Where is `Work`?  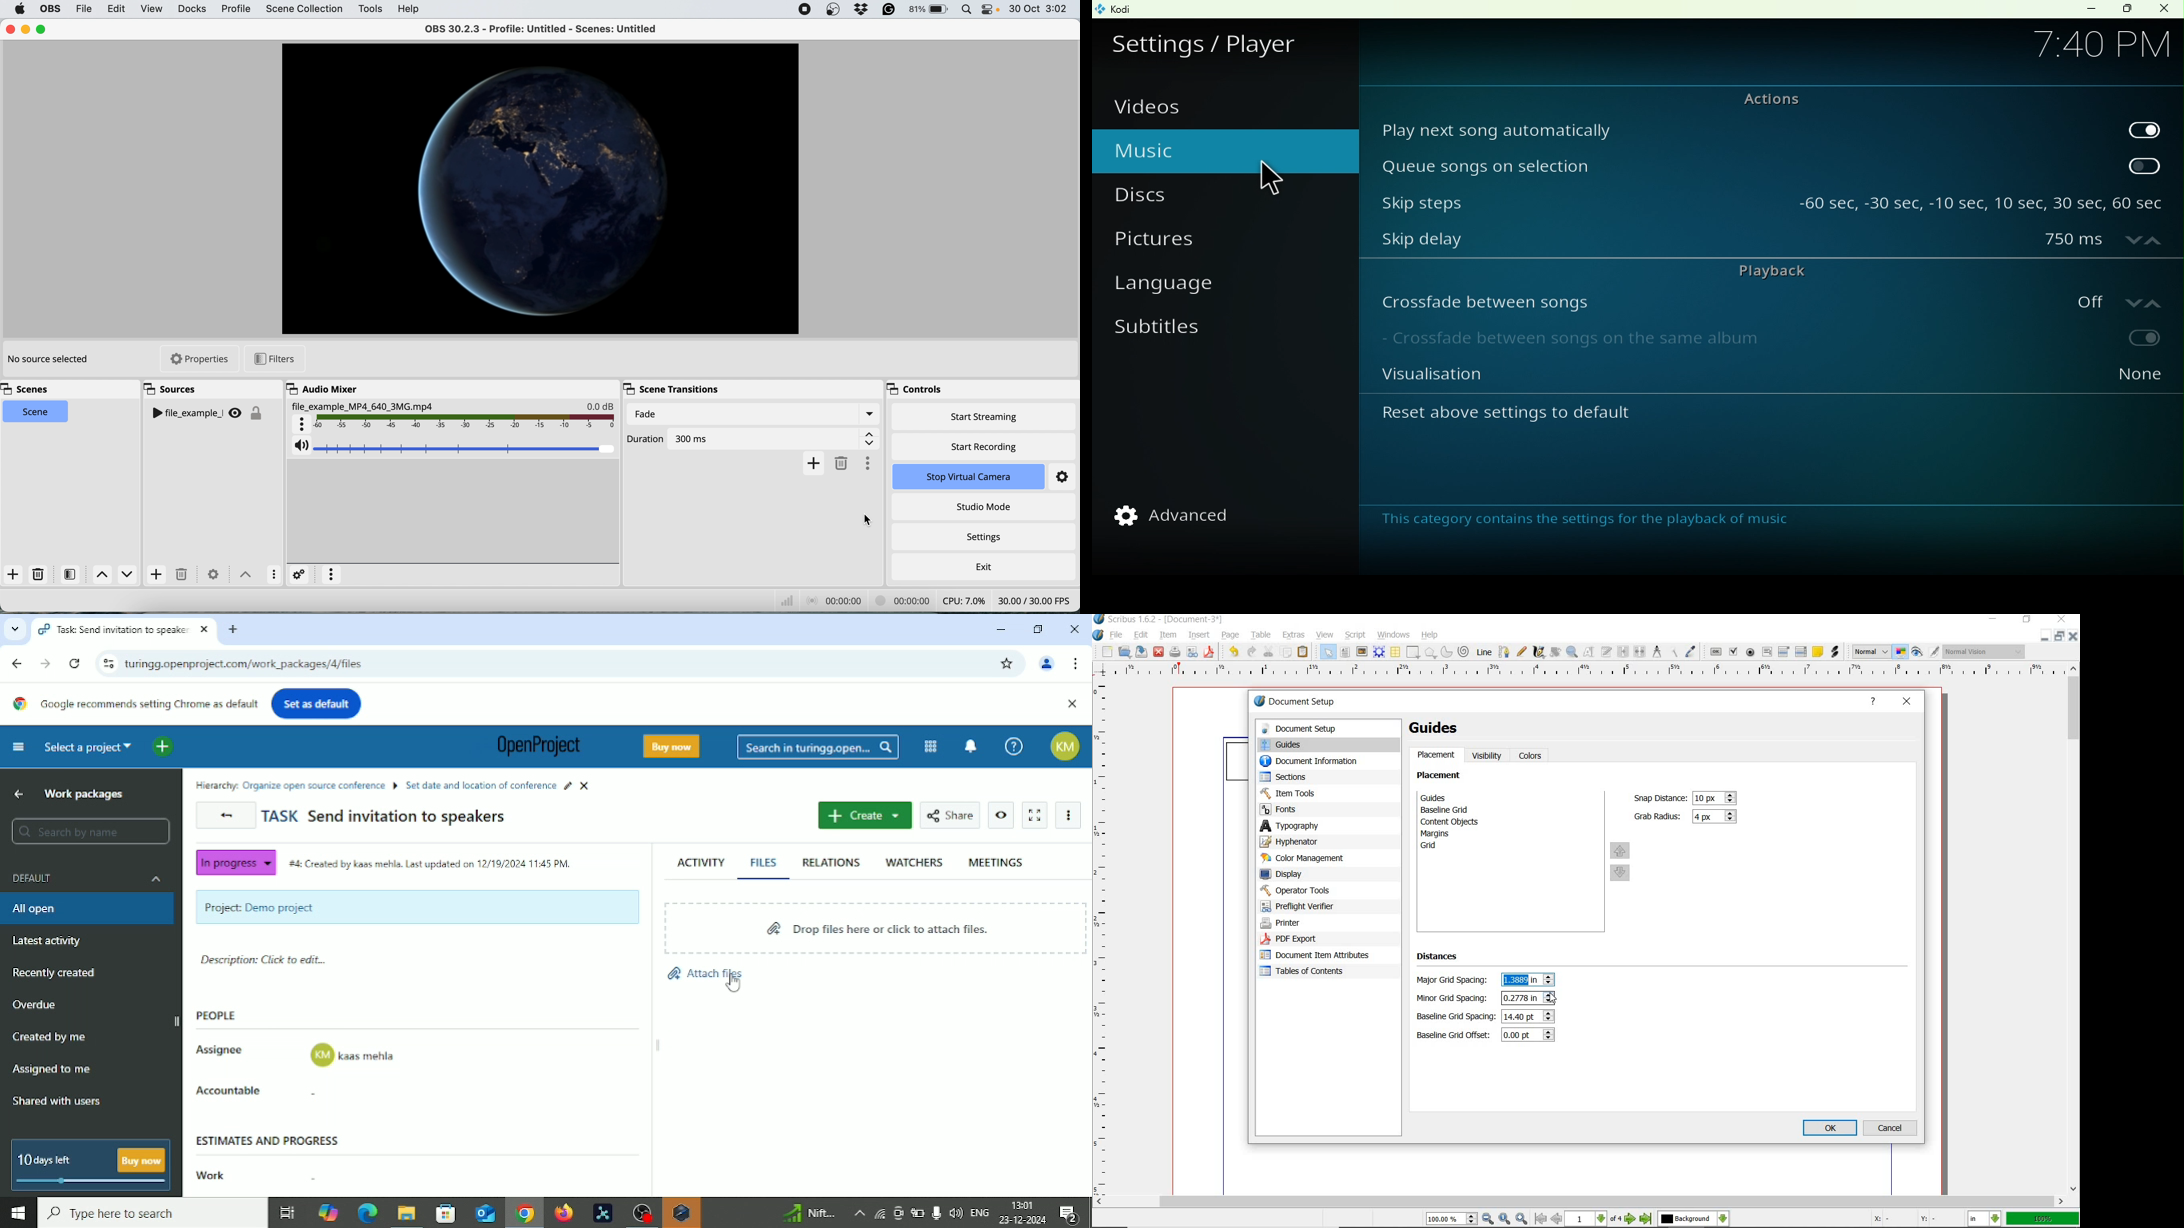
Work is located at coordinates (208, 1176).